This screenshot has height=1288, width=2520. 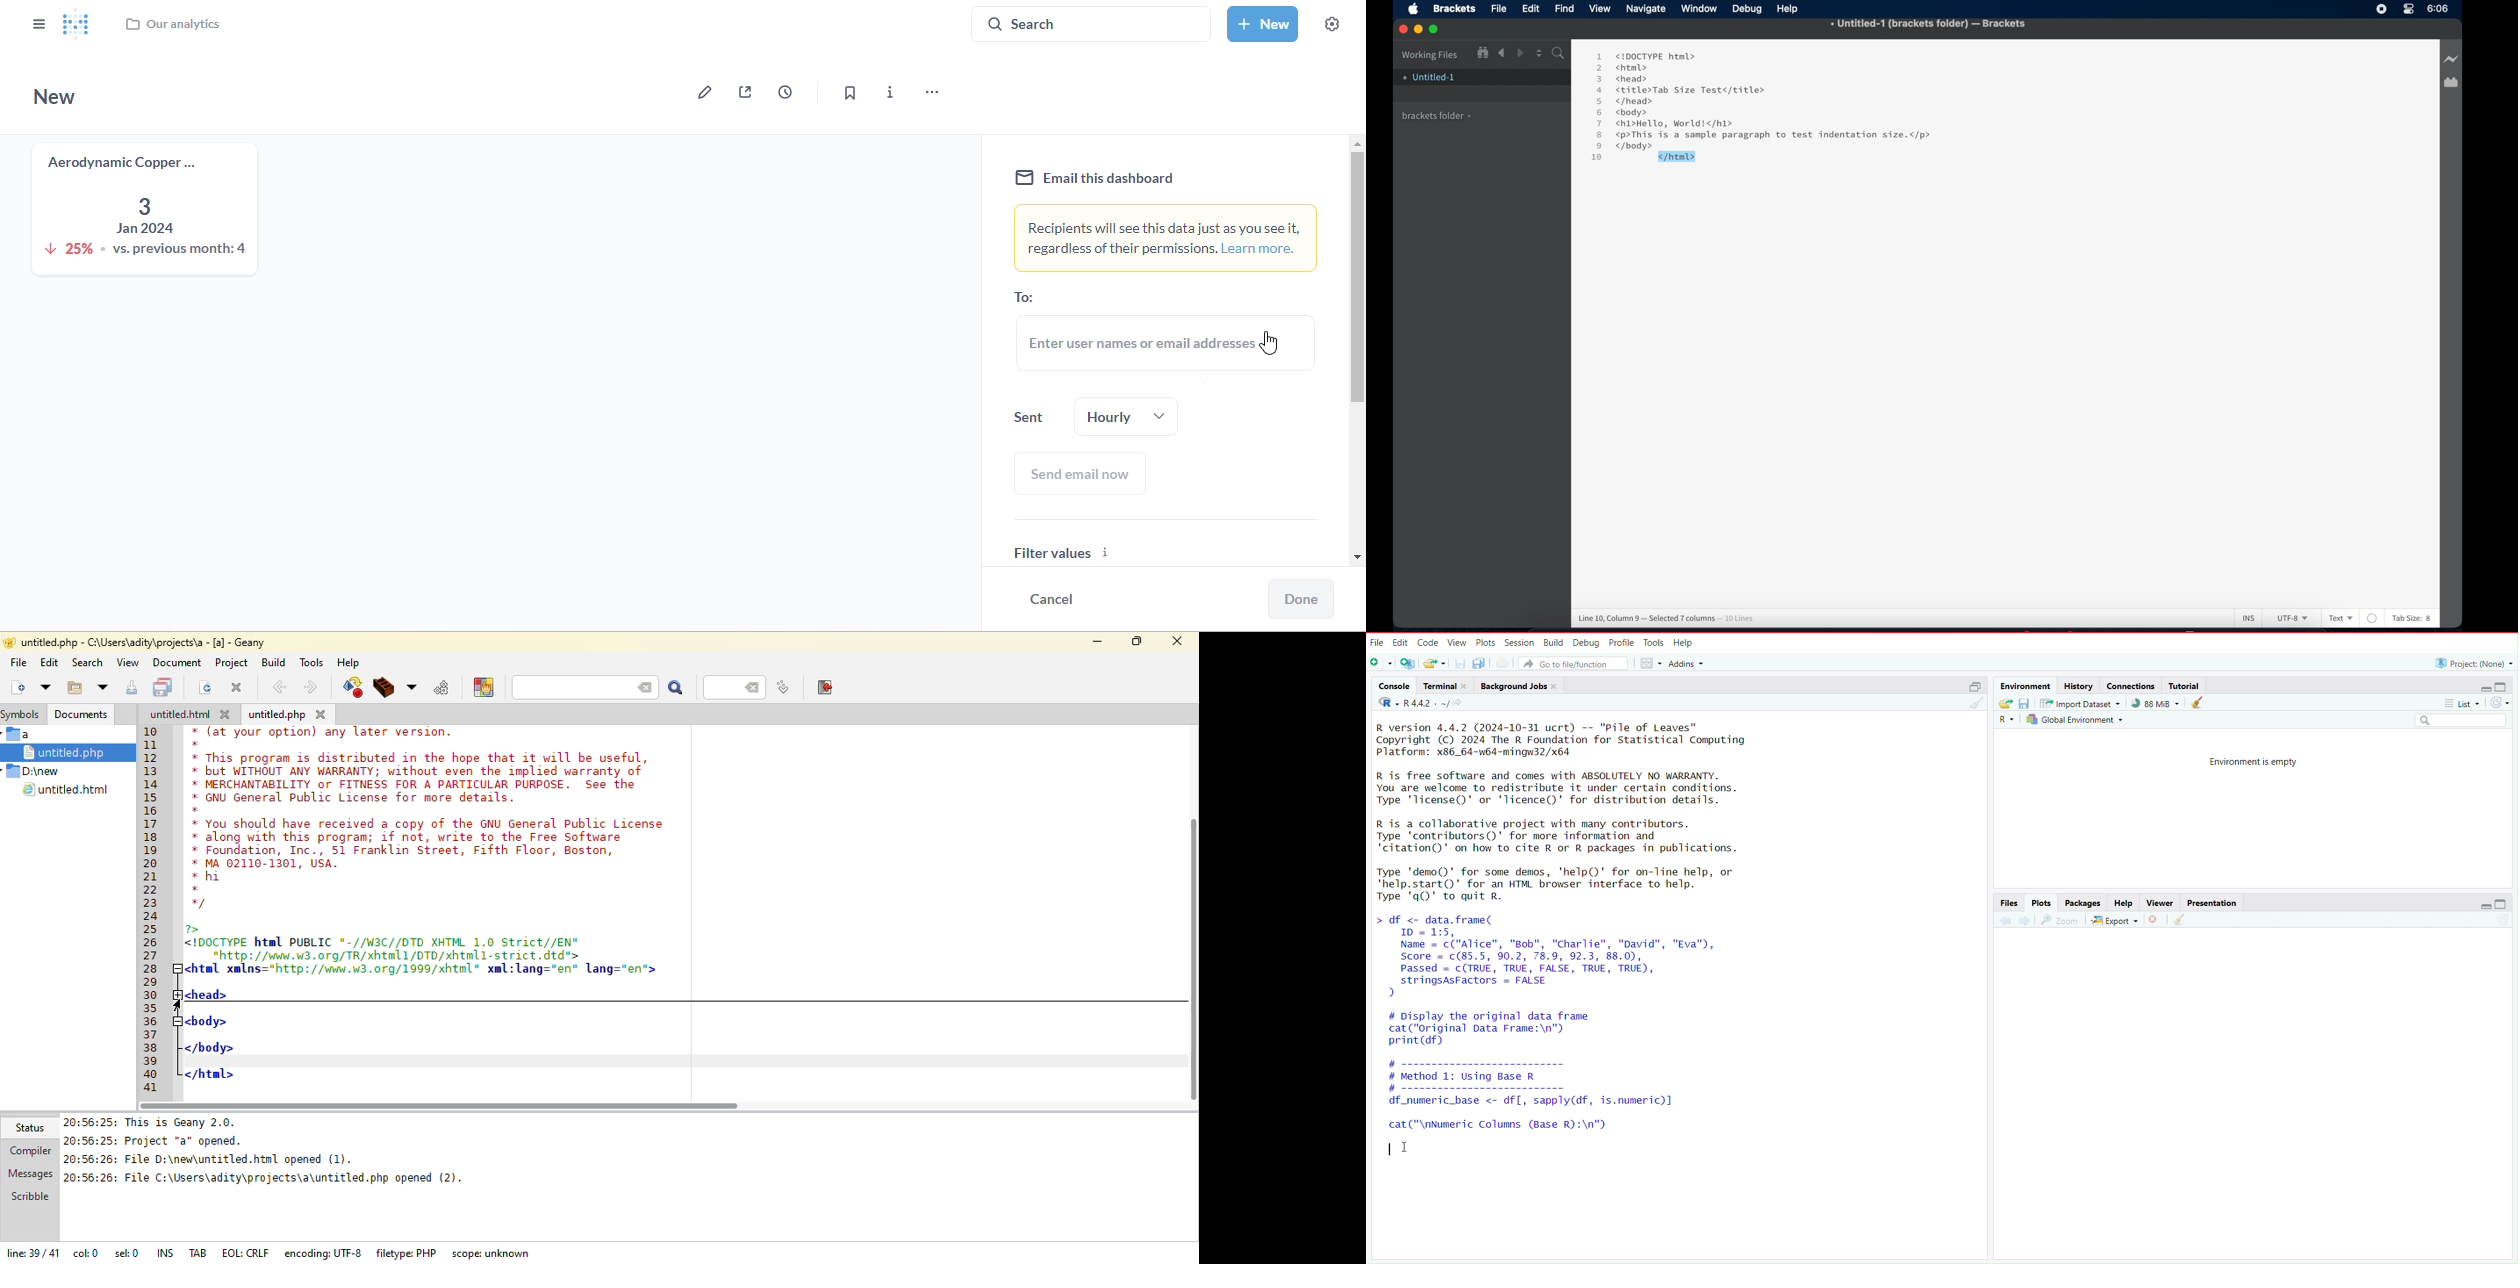 What do you see at coordinates (2507, 904) in the screenshot?
I see `maximize` at bounding box center [2507, 904].